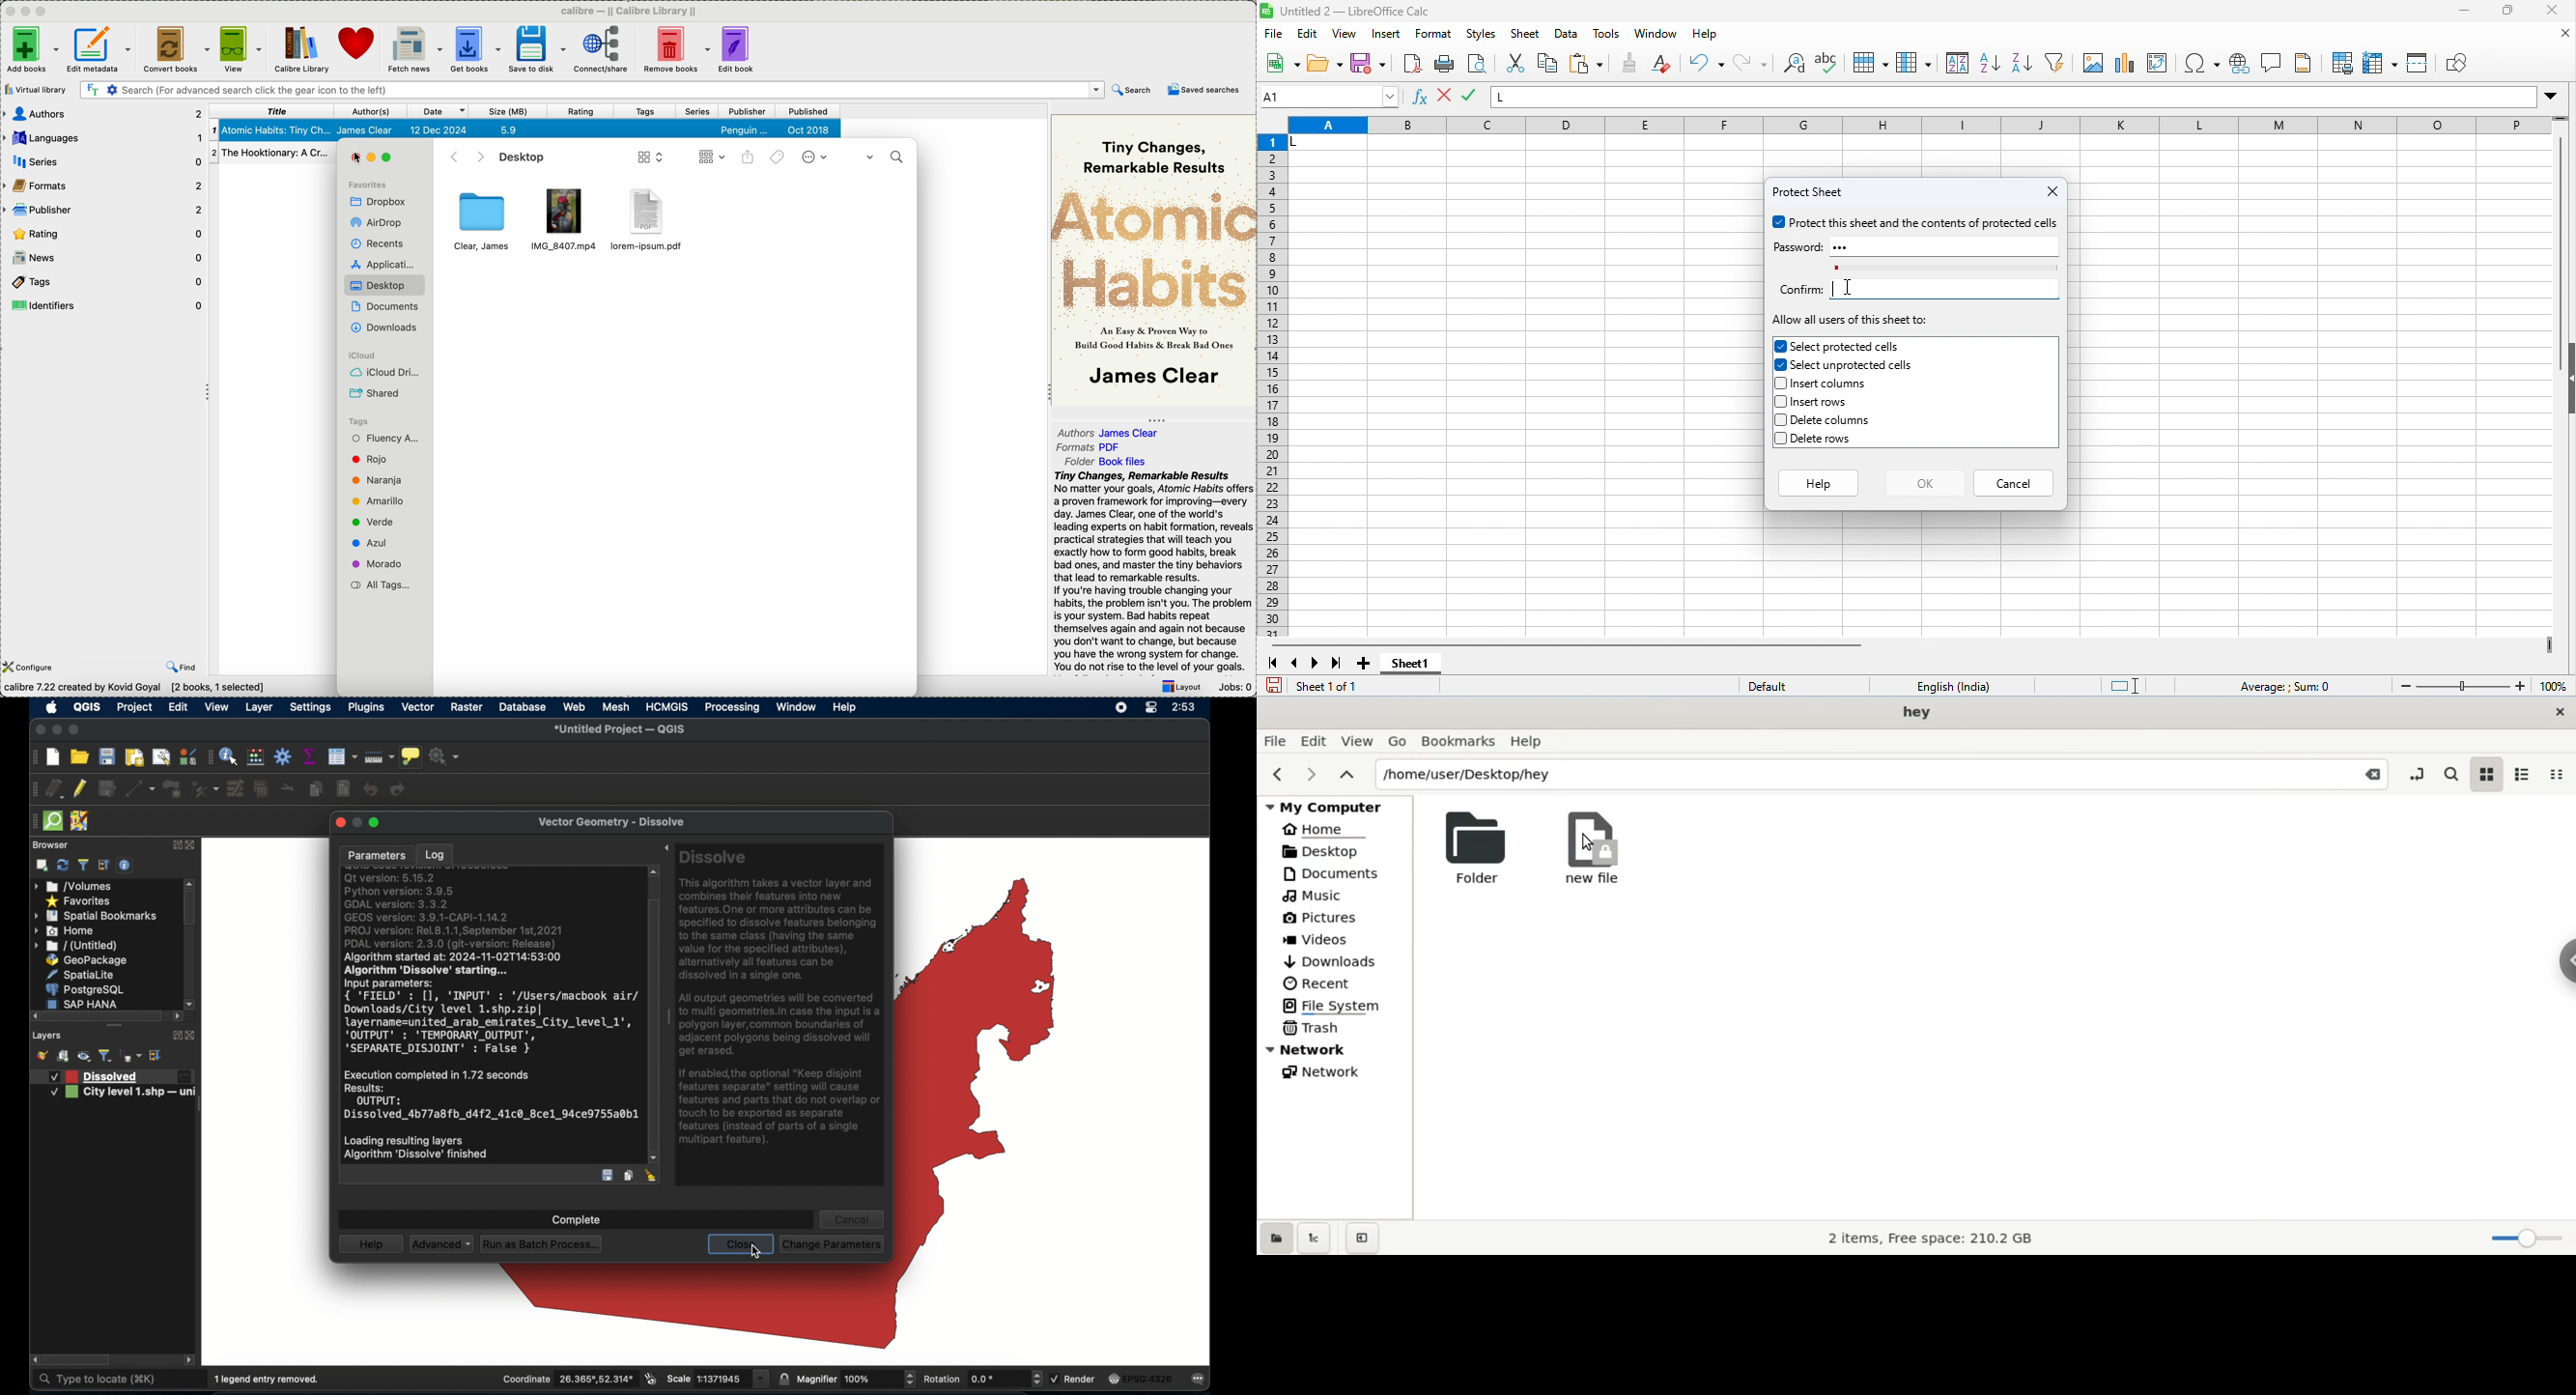 This screenshot has width=2576, height=1400. Describe the element at coordinates (1470, 96) in the screenshot. I see `reject` at that location.